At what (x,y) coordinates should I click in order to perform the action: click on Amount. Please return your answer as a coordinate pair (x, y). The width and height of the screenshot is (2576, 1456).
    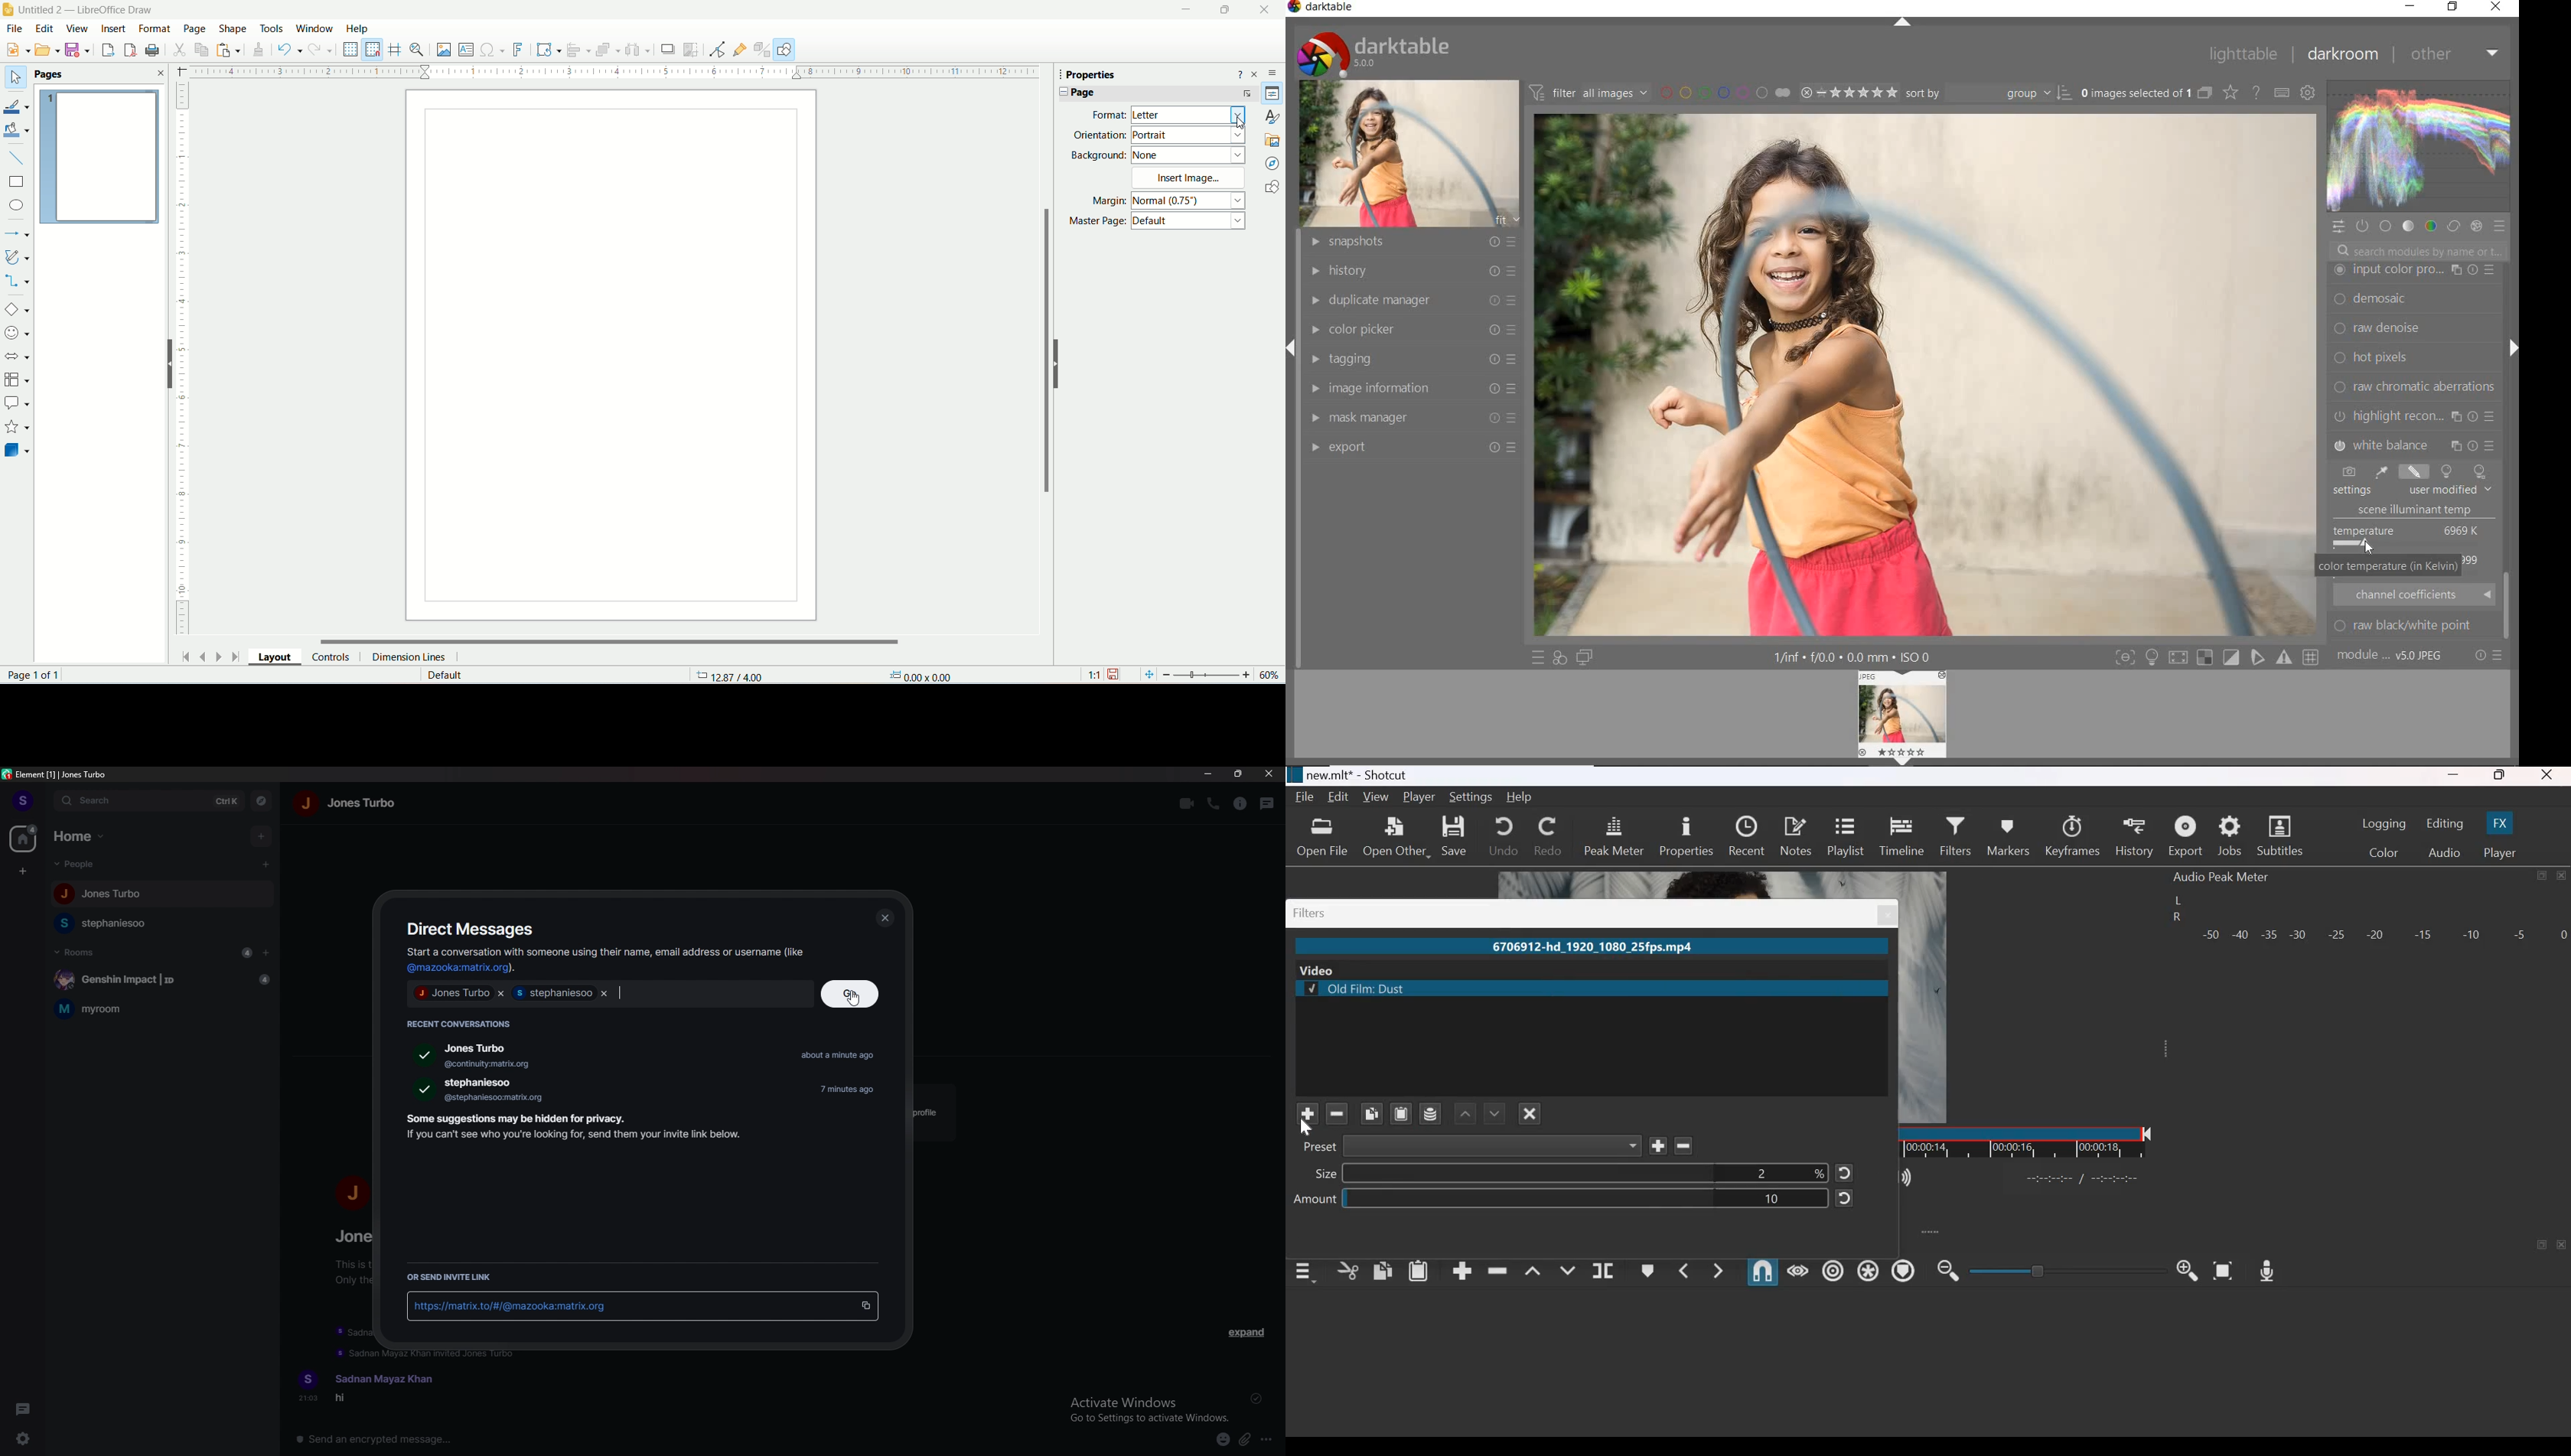
    Looking at the image, I should click on (1316, 1198).